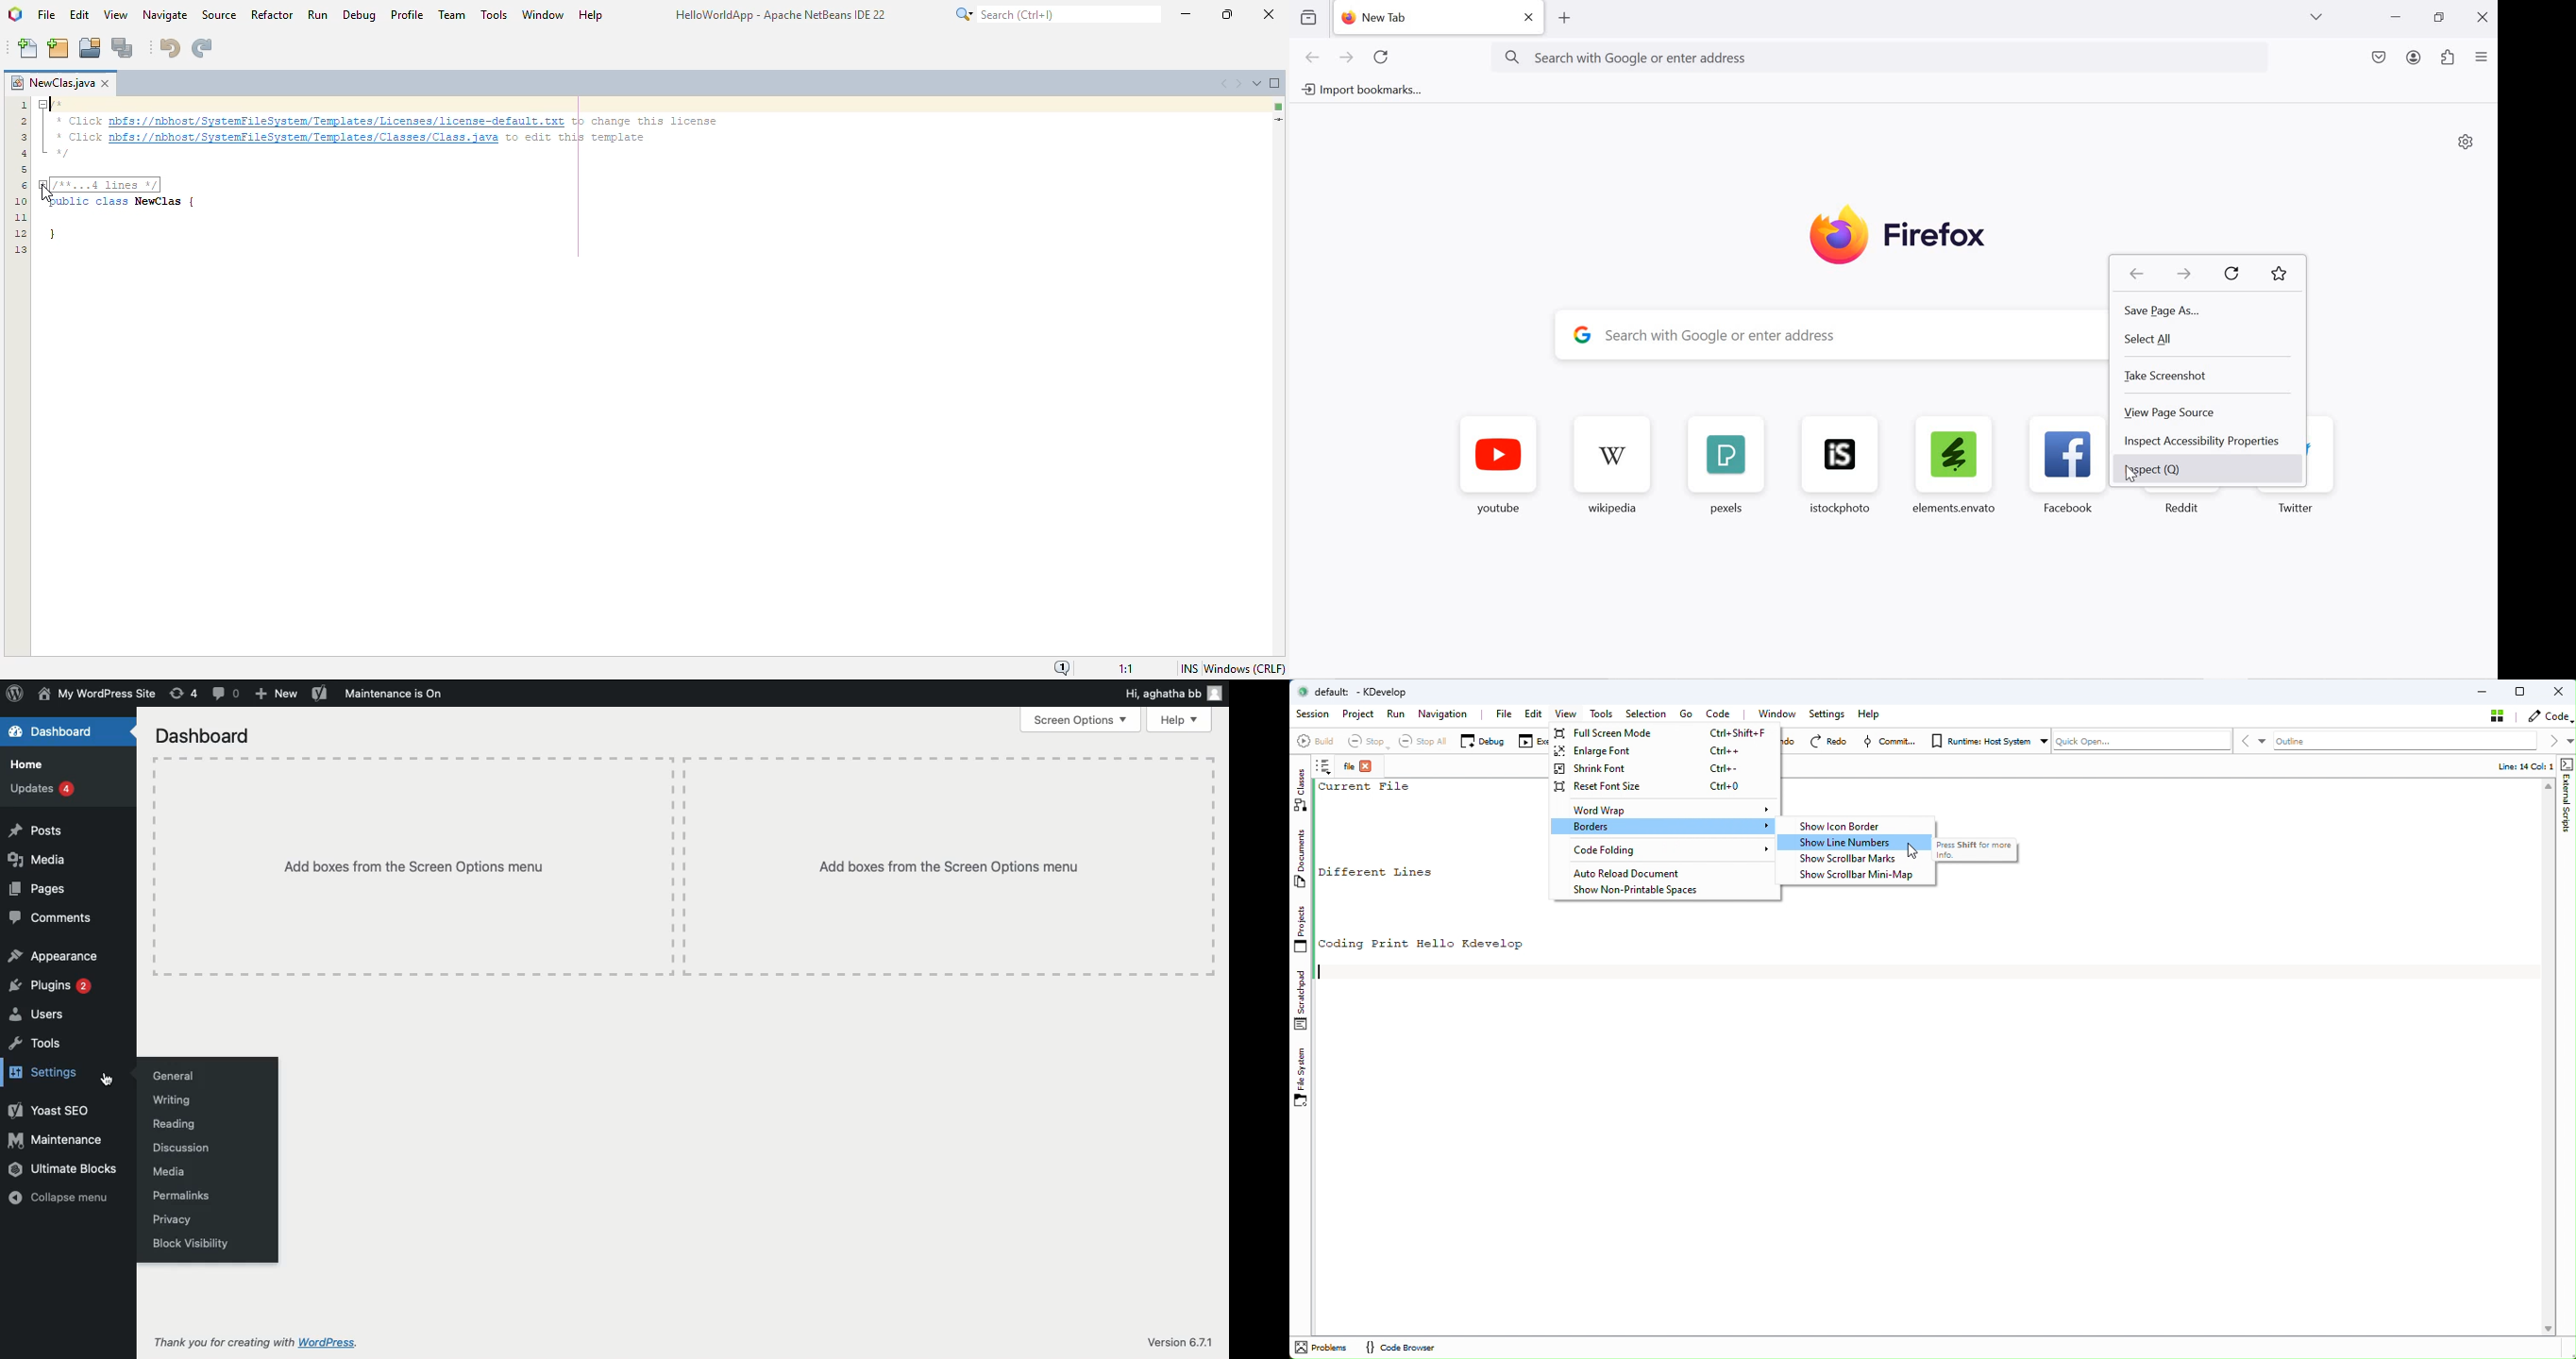  Describe the element at coordinates (27, 48) in the screenshot. I see `new file` at that location.